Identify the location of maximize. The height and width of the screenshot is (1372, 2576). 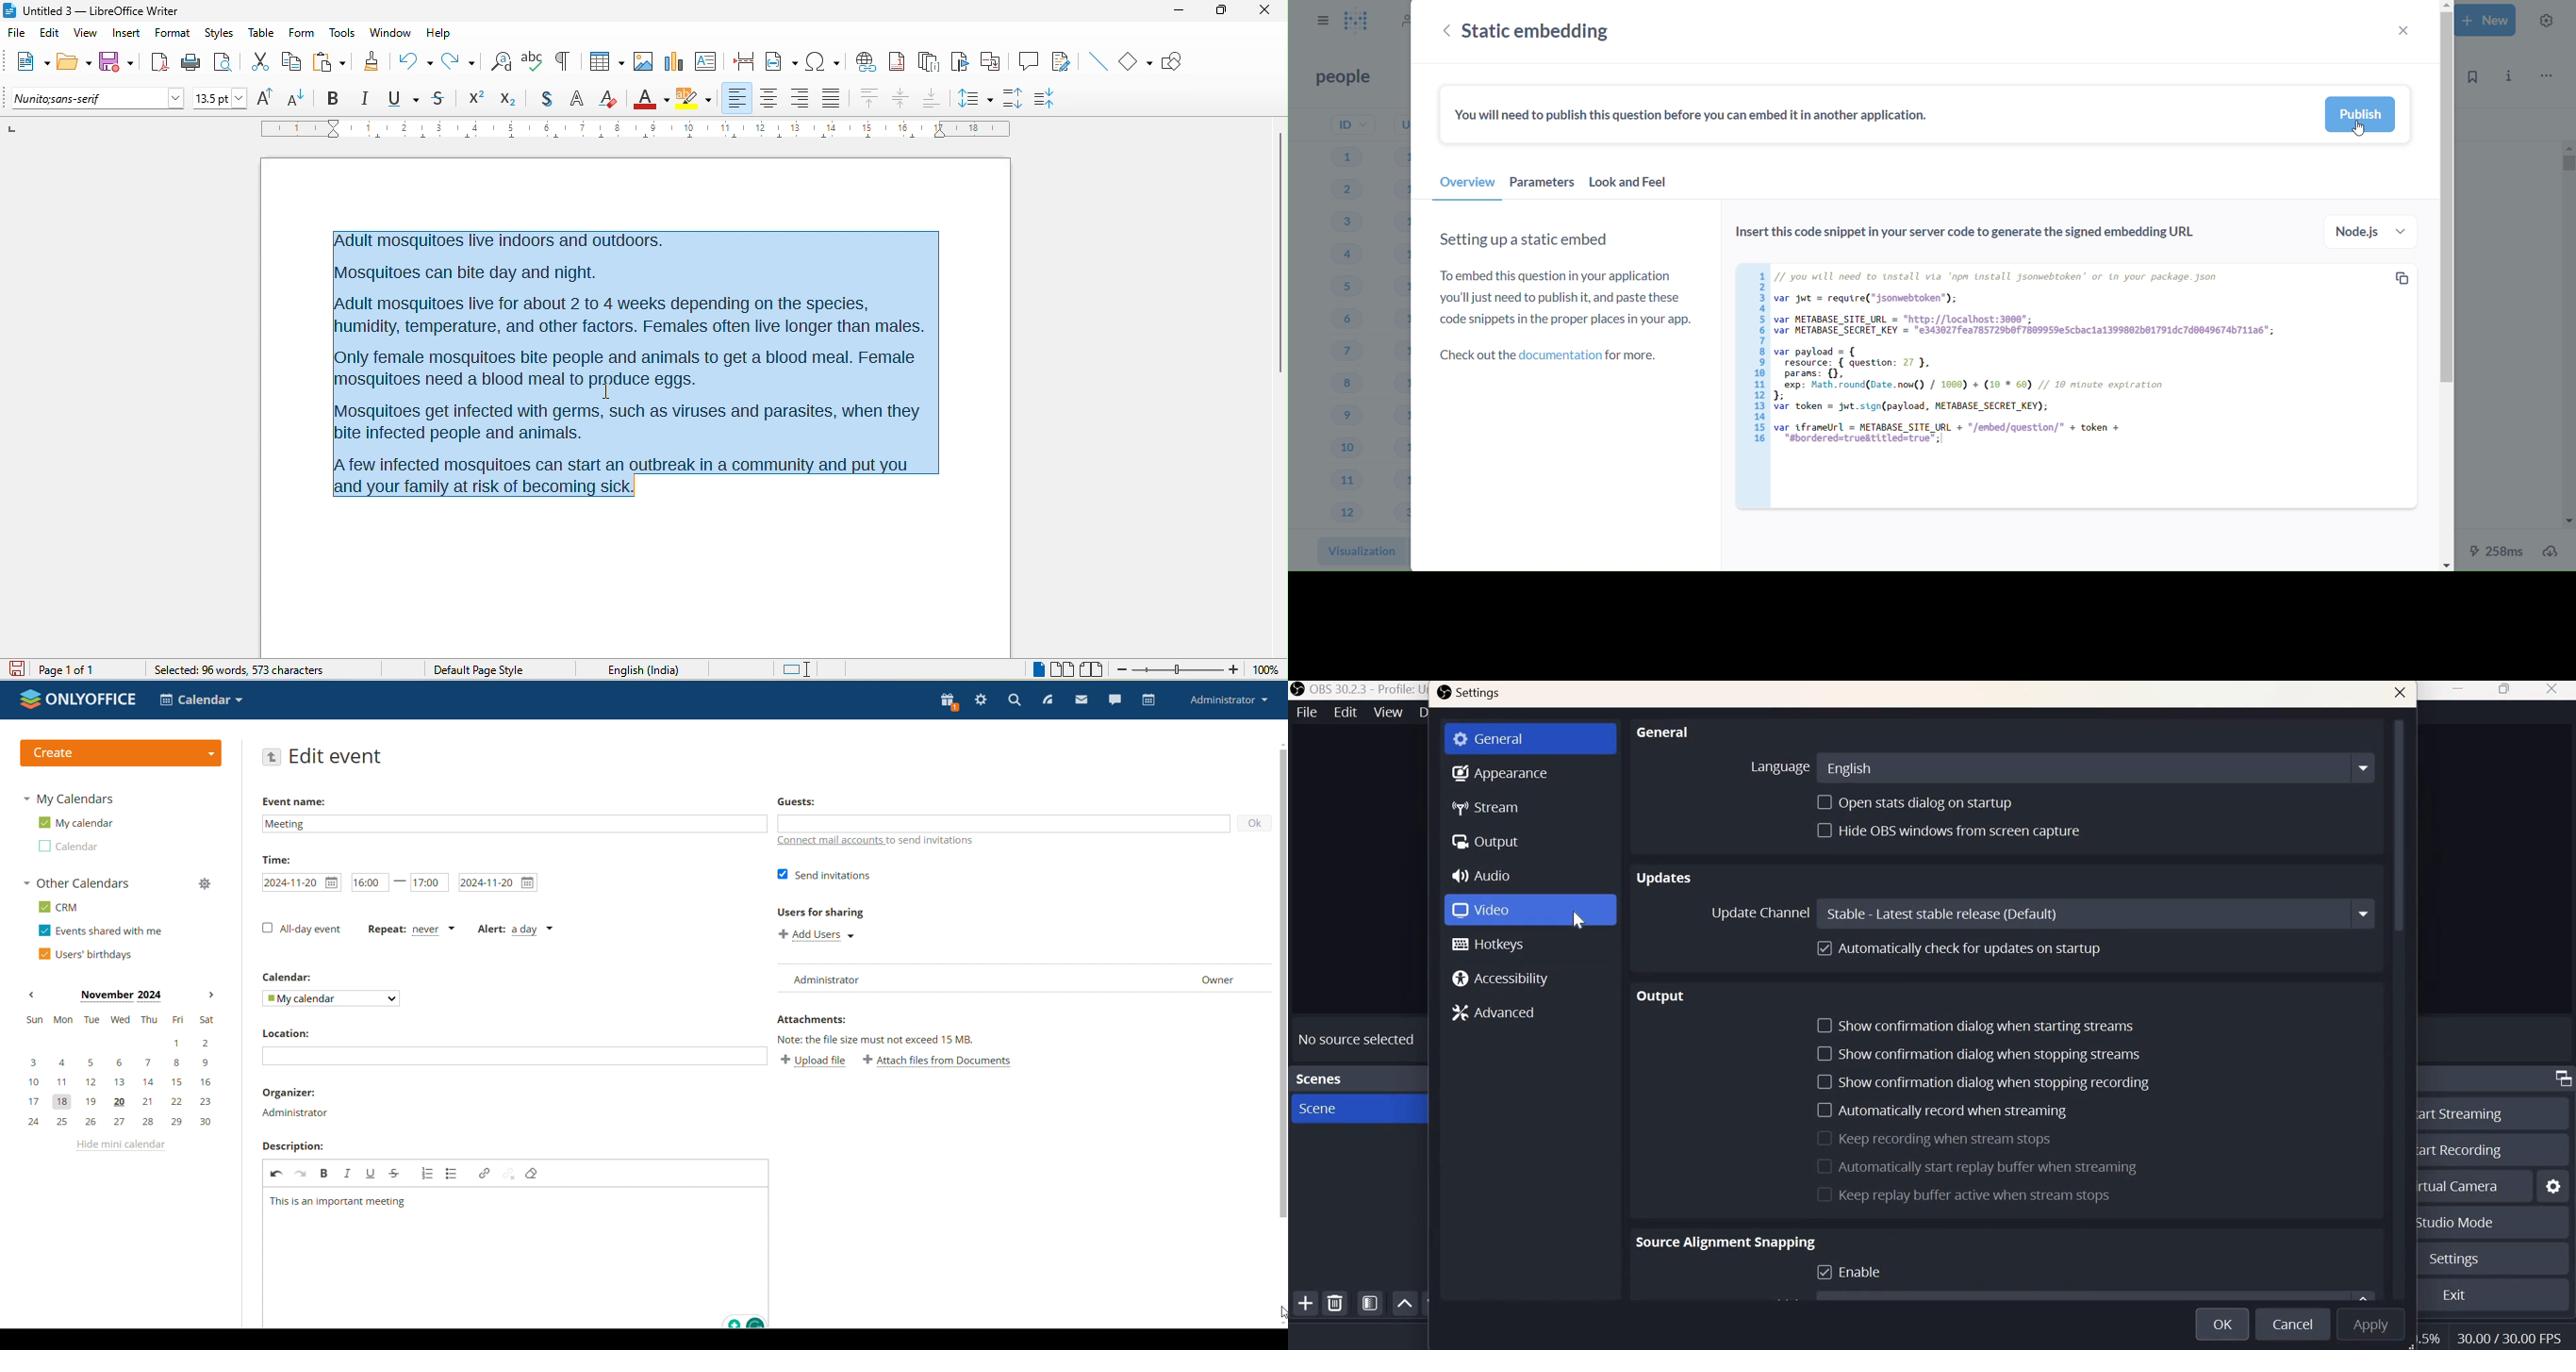
(1224, 14).